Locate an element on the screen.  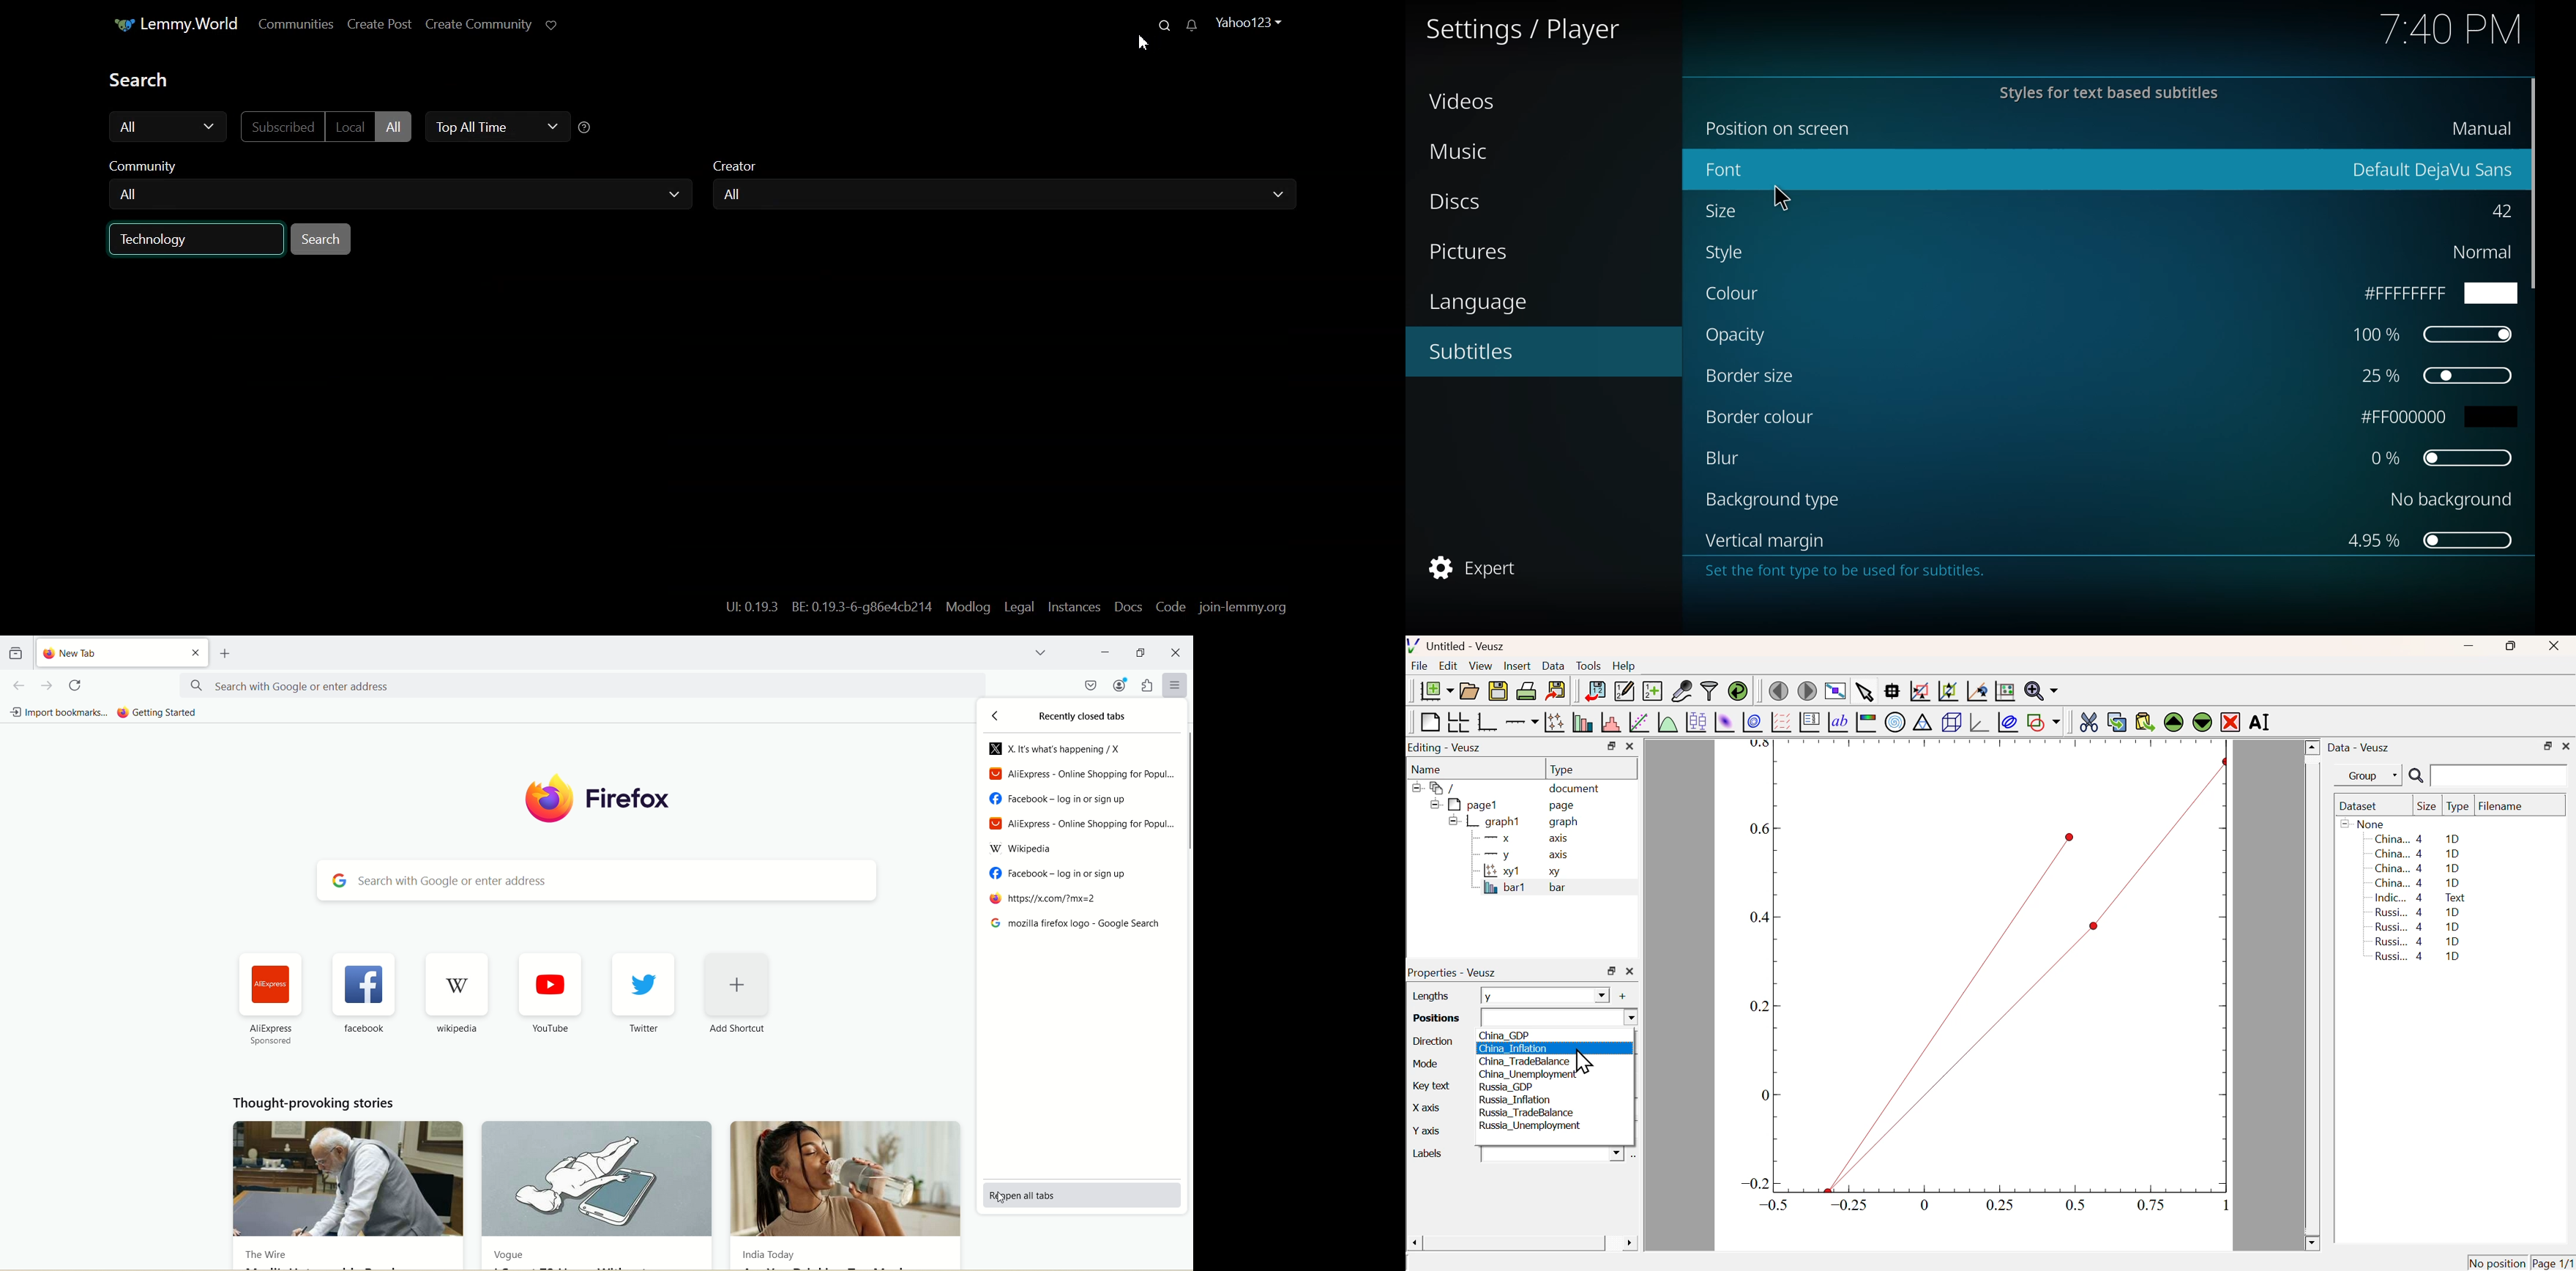
All is located at coordinates (399, 194).